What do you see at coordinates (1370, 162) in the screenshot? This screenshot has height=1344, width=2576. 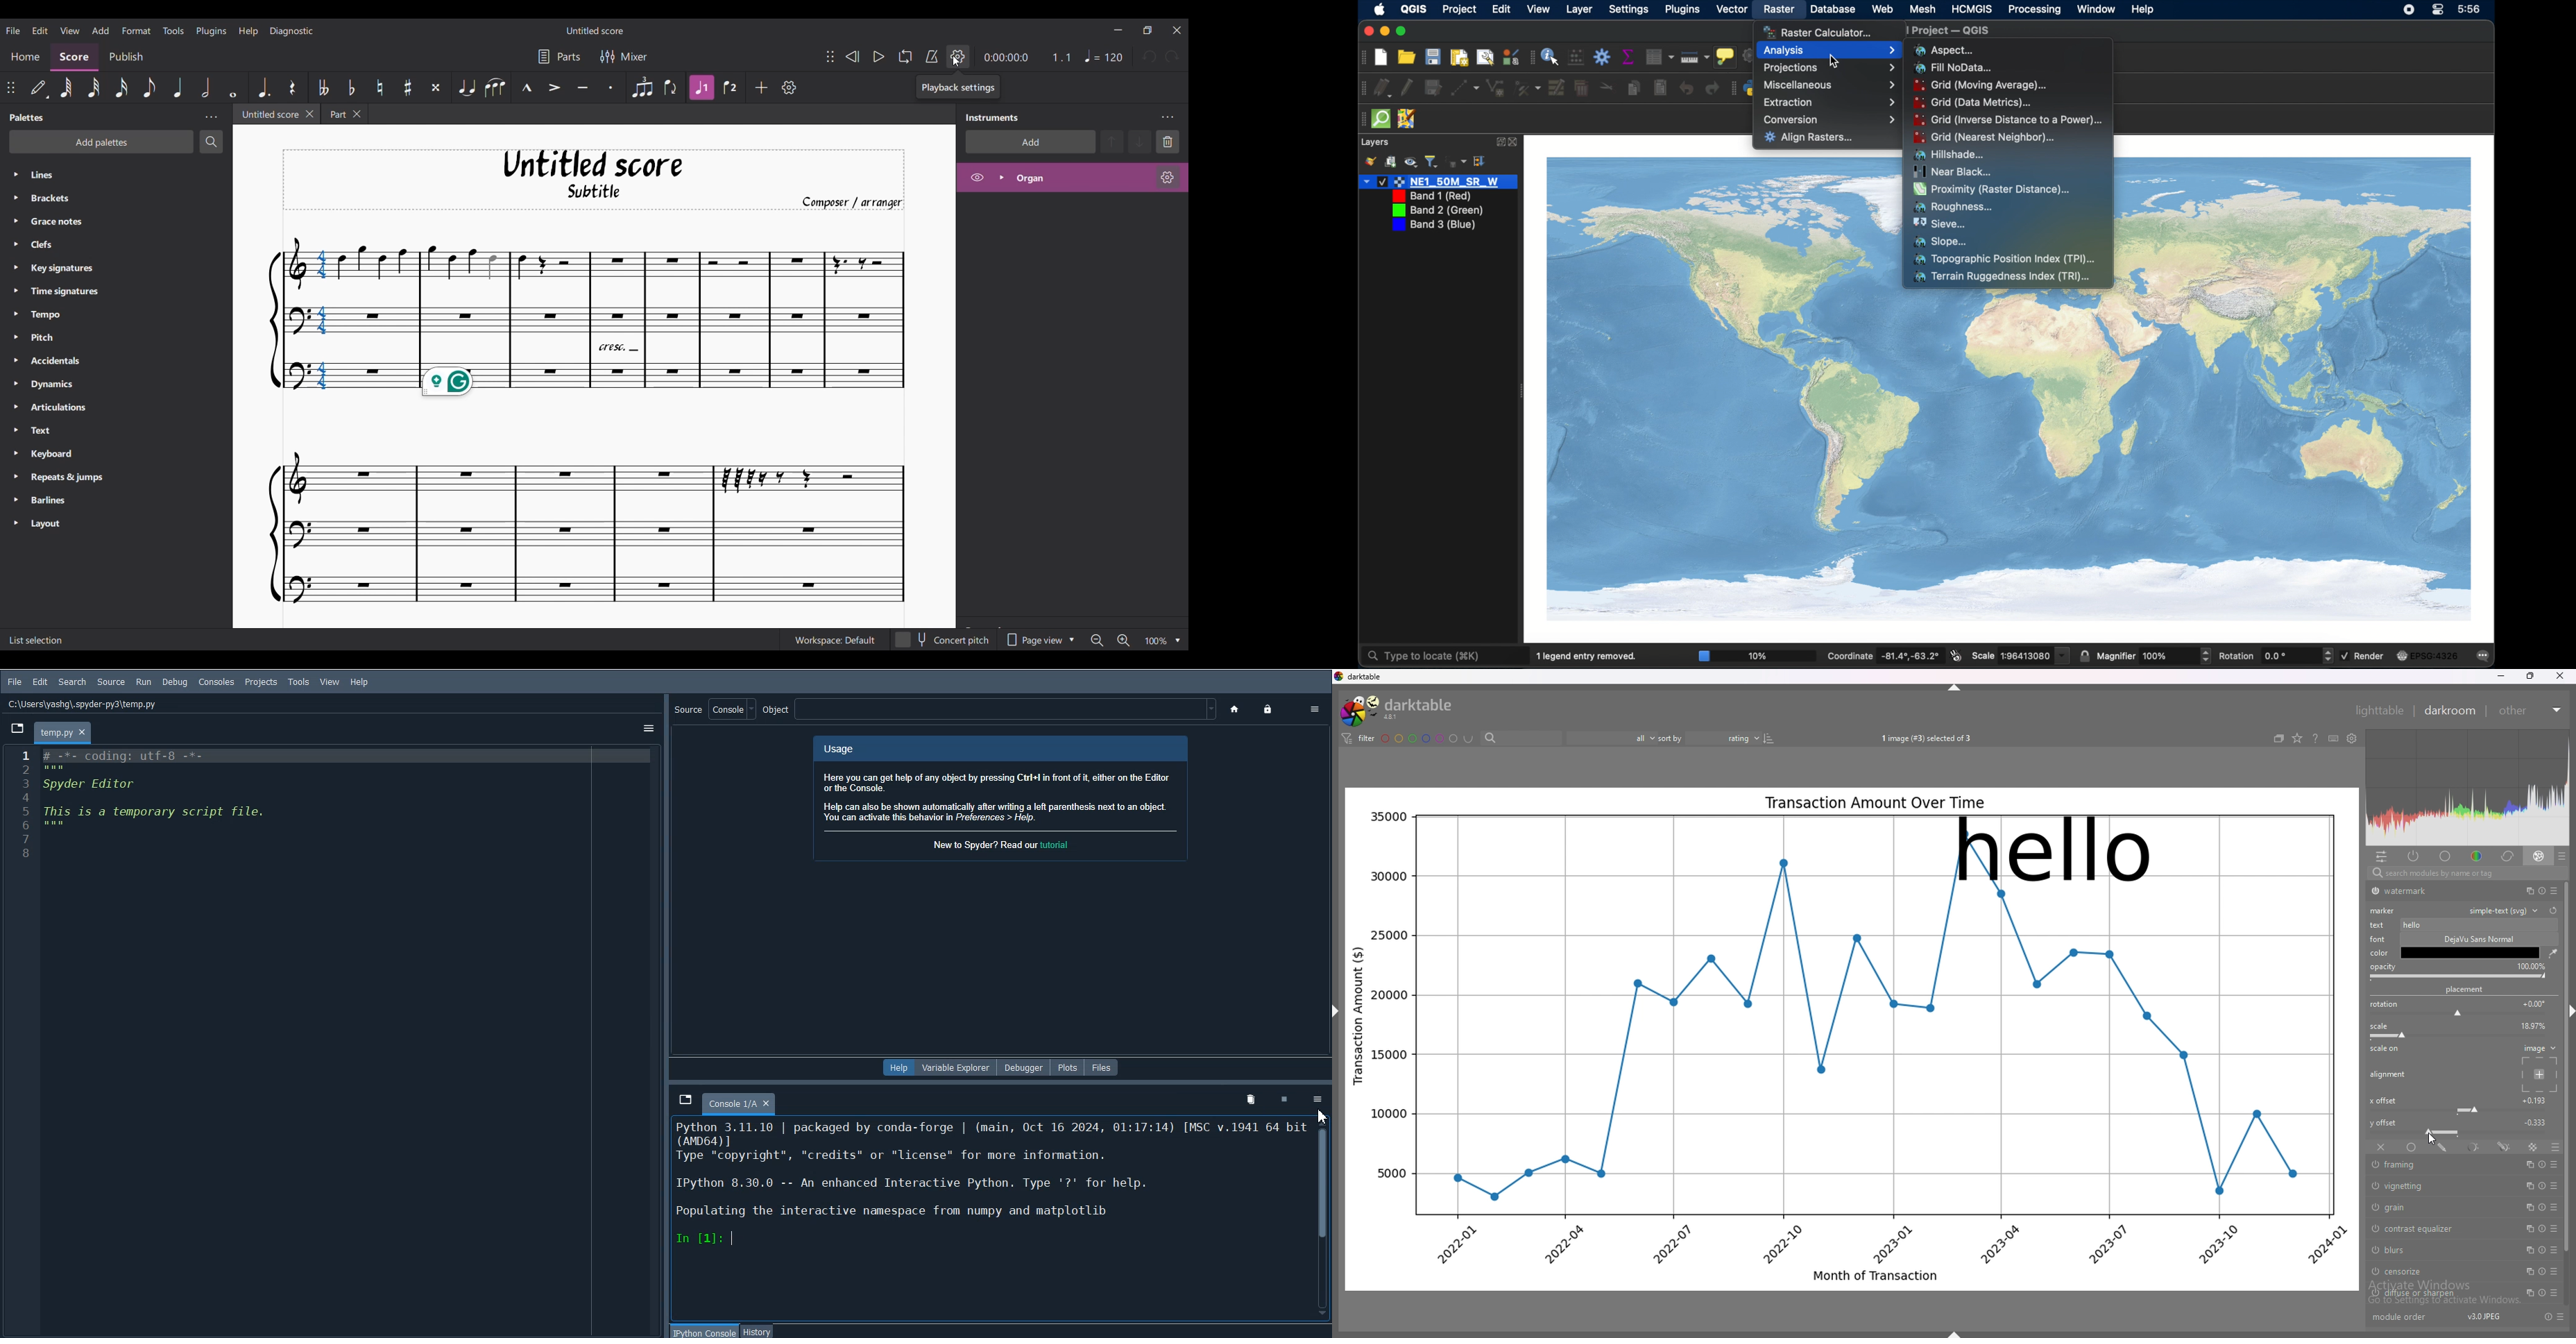 I see `styling panel` at bounding box center [1370, 162].